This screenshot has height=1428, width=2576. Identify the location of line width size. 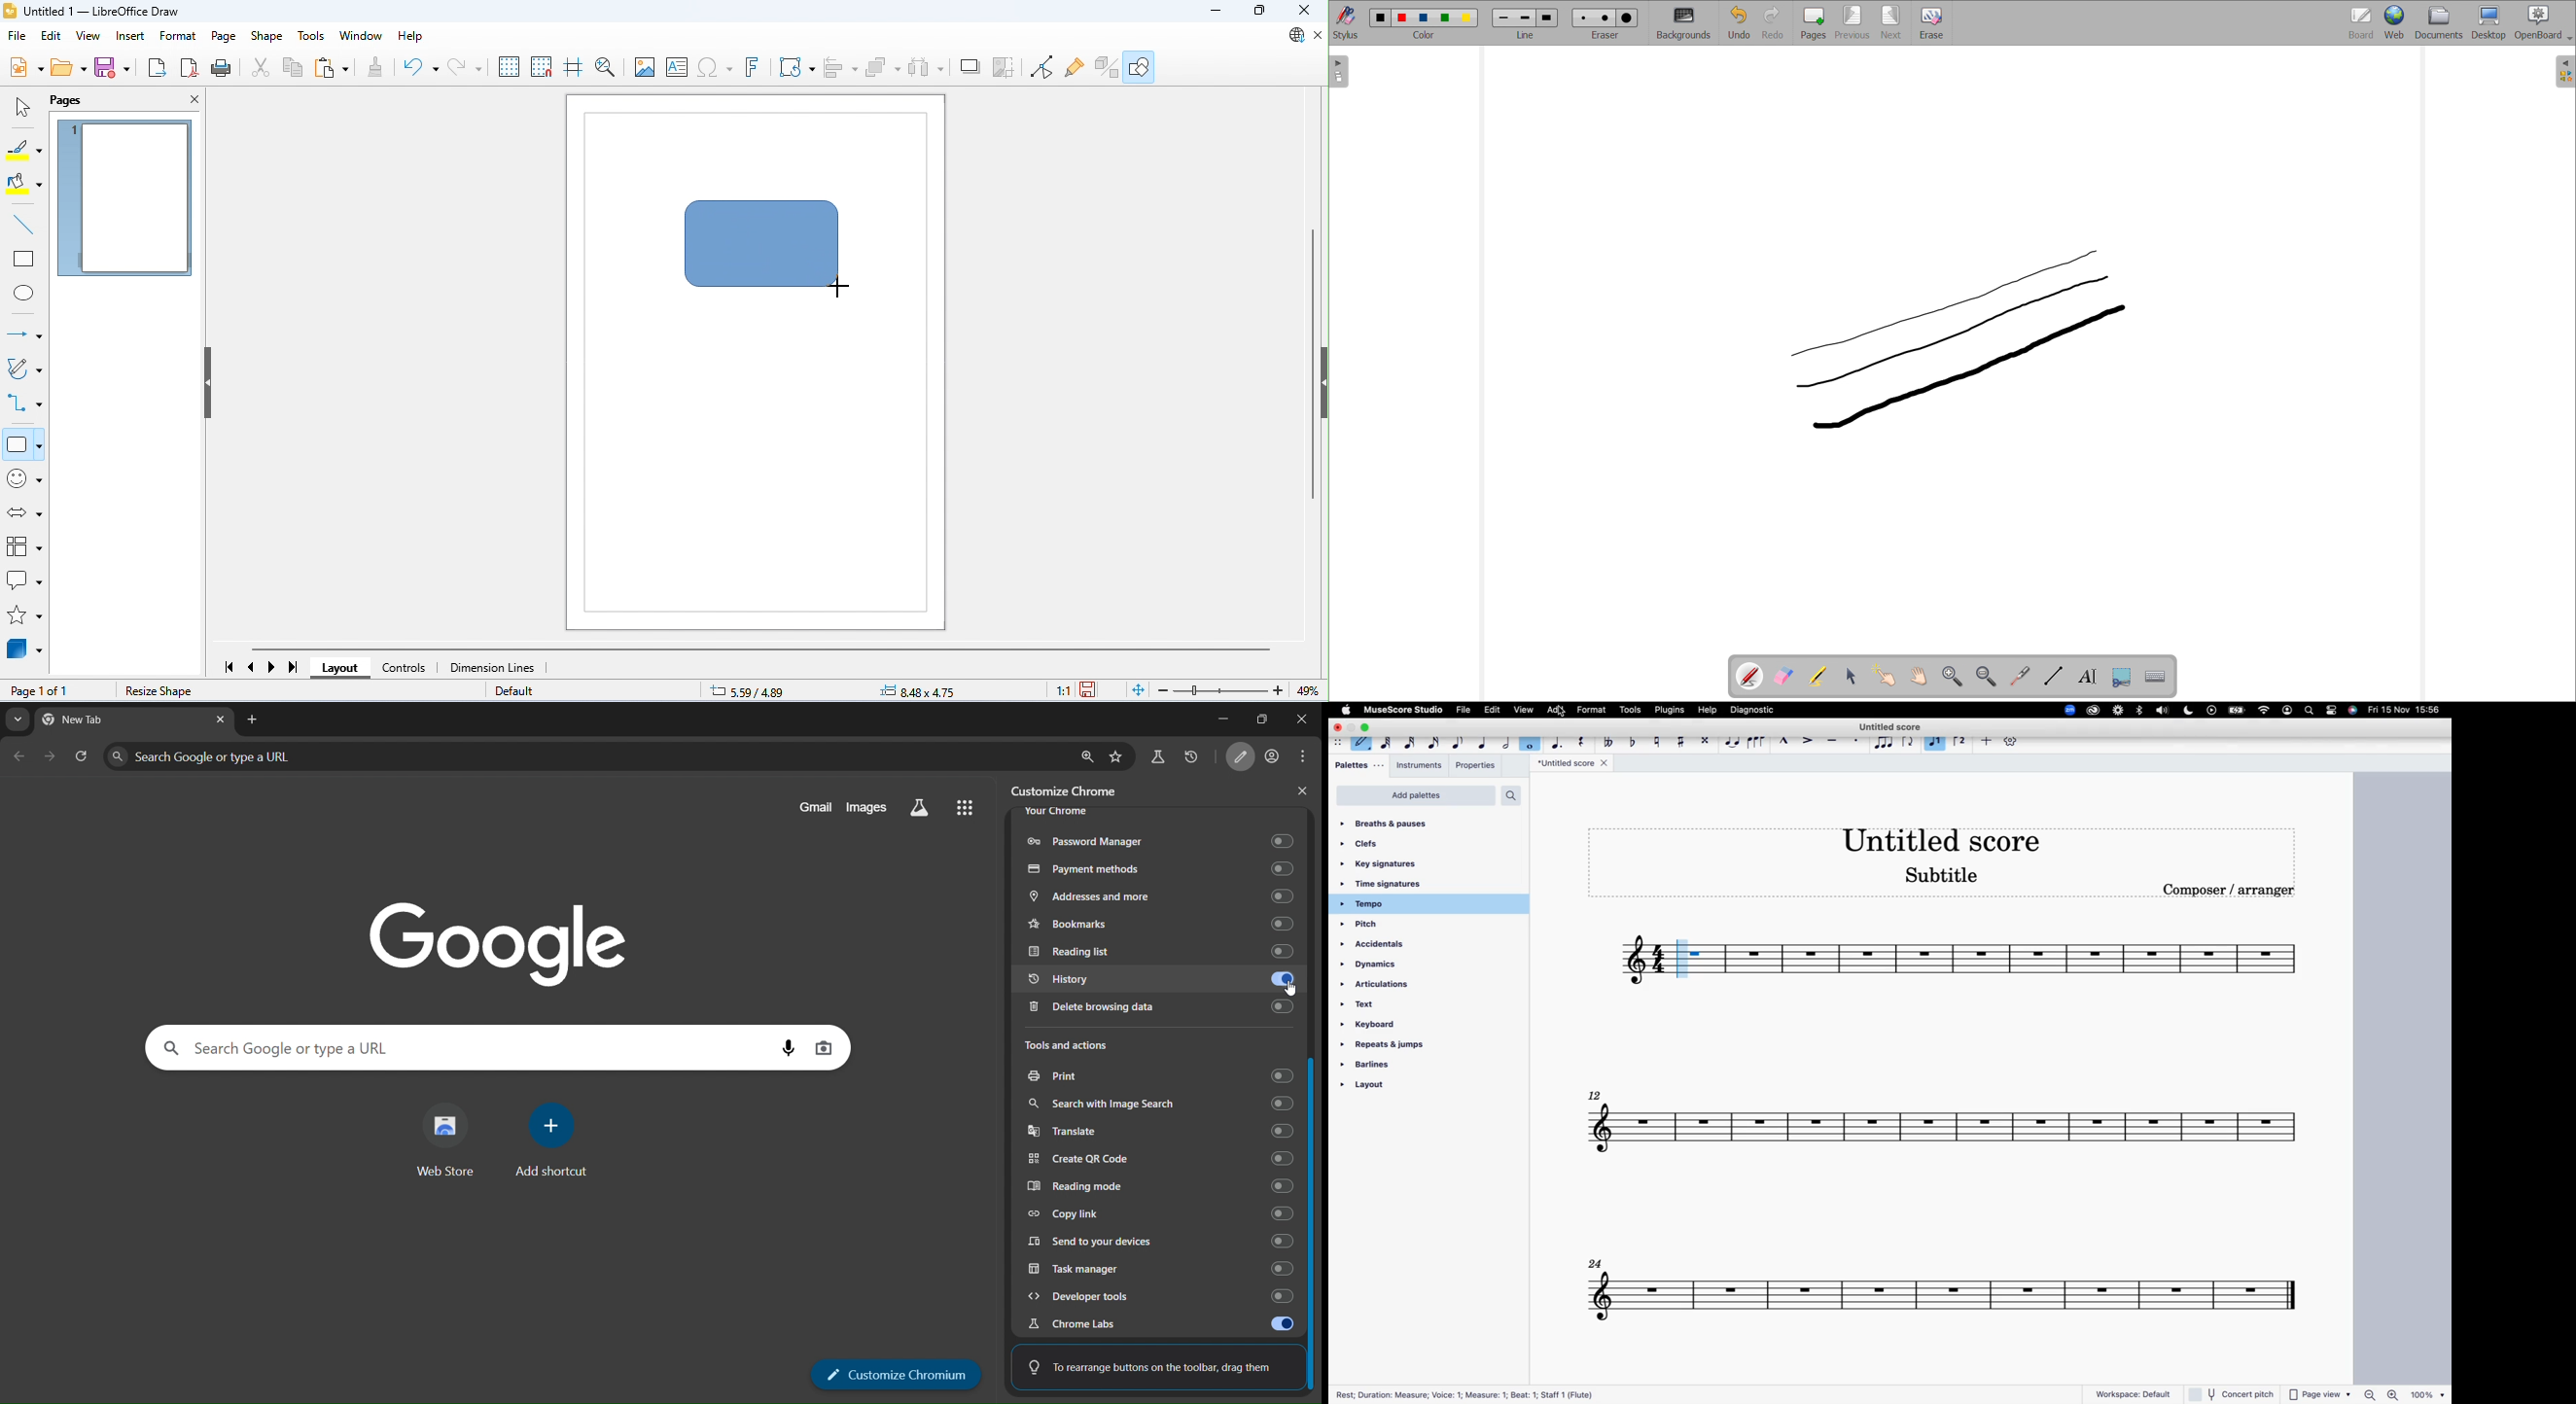
(1505, 19).